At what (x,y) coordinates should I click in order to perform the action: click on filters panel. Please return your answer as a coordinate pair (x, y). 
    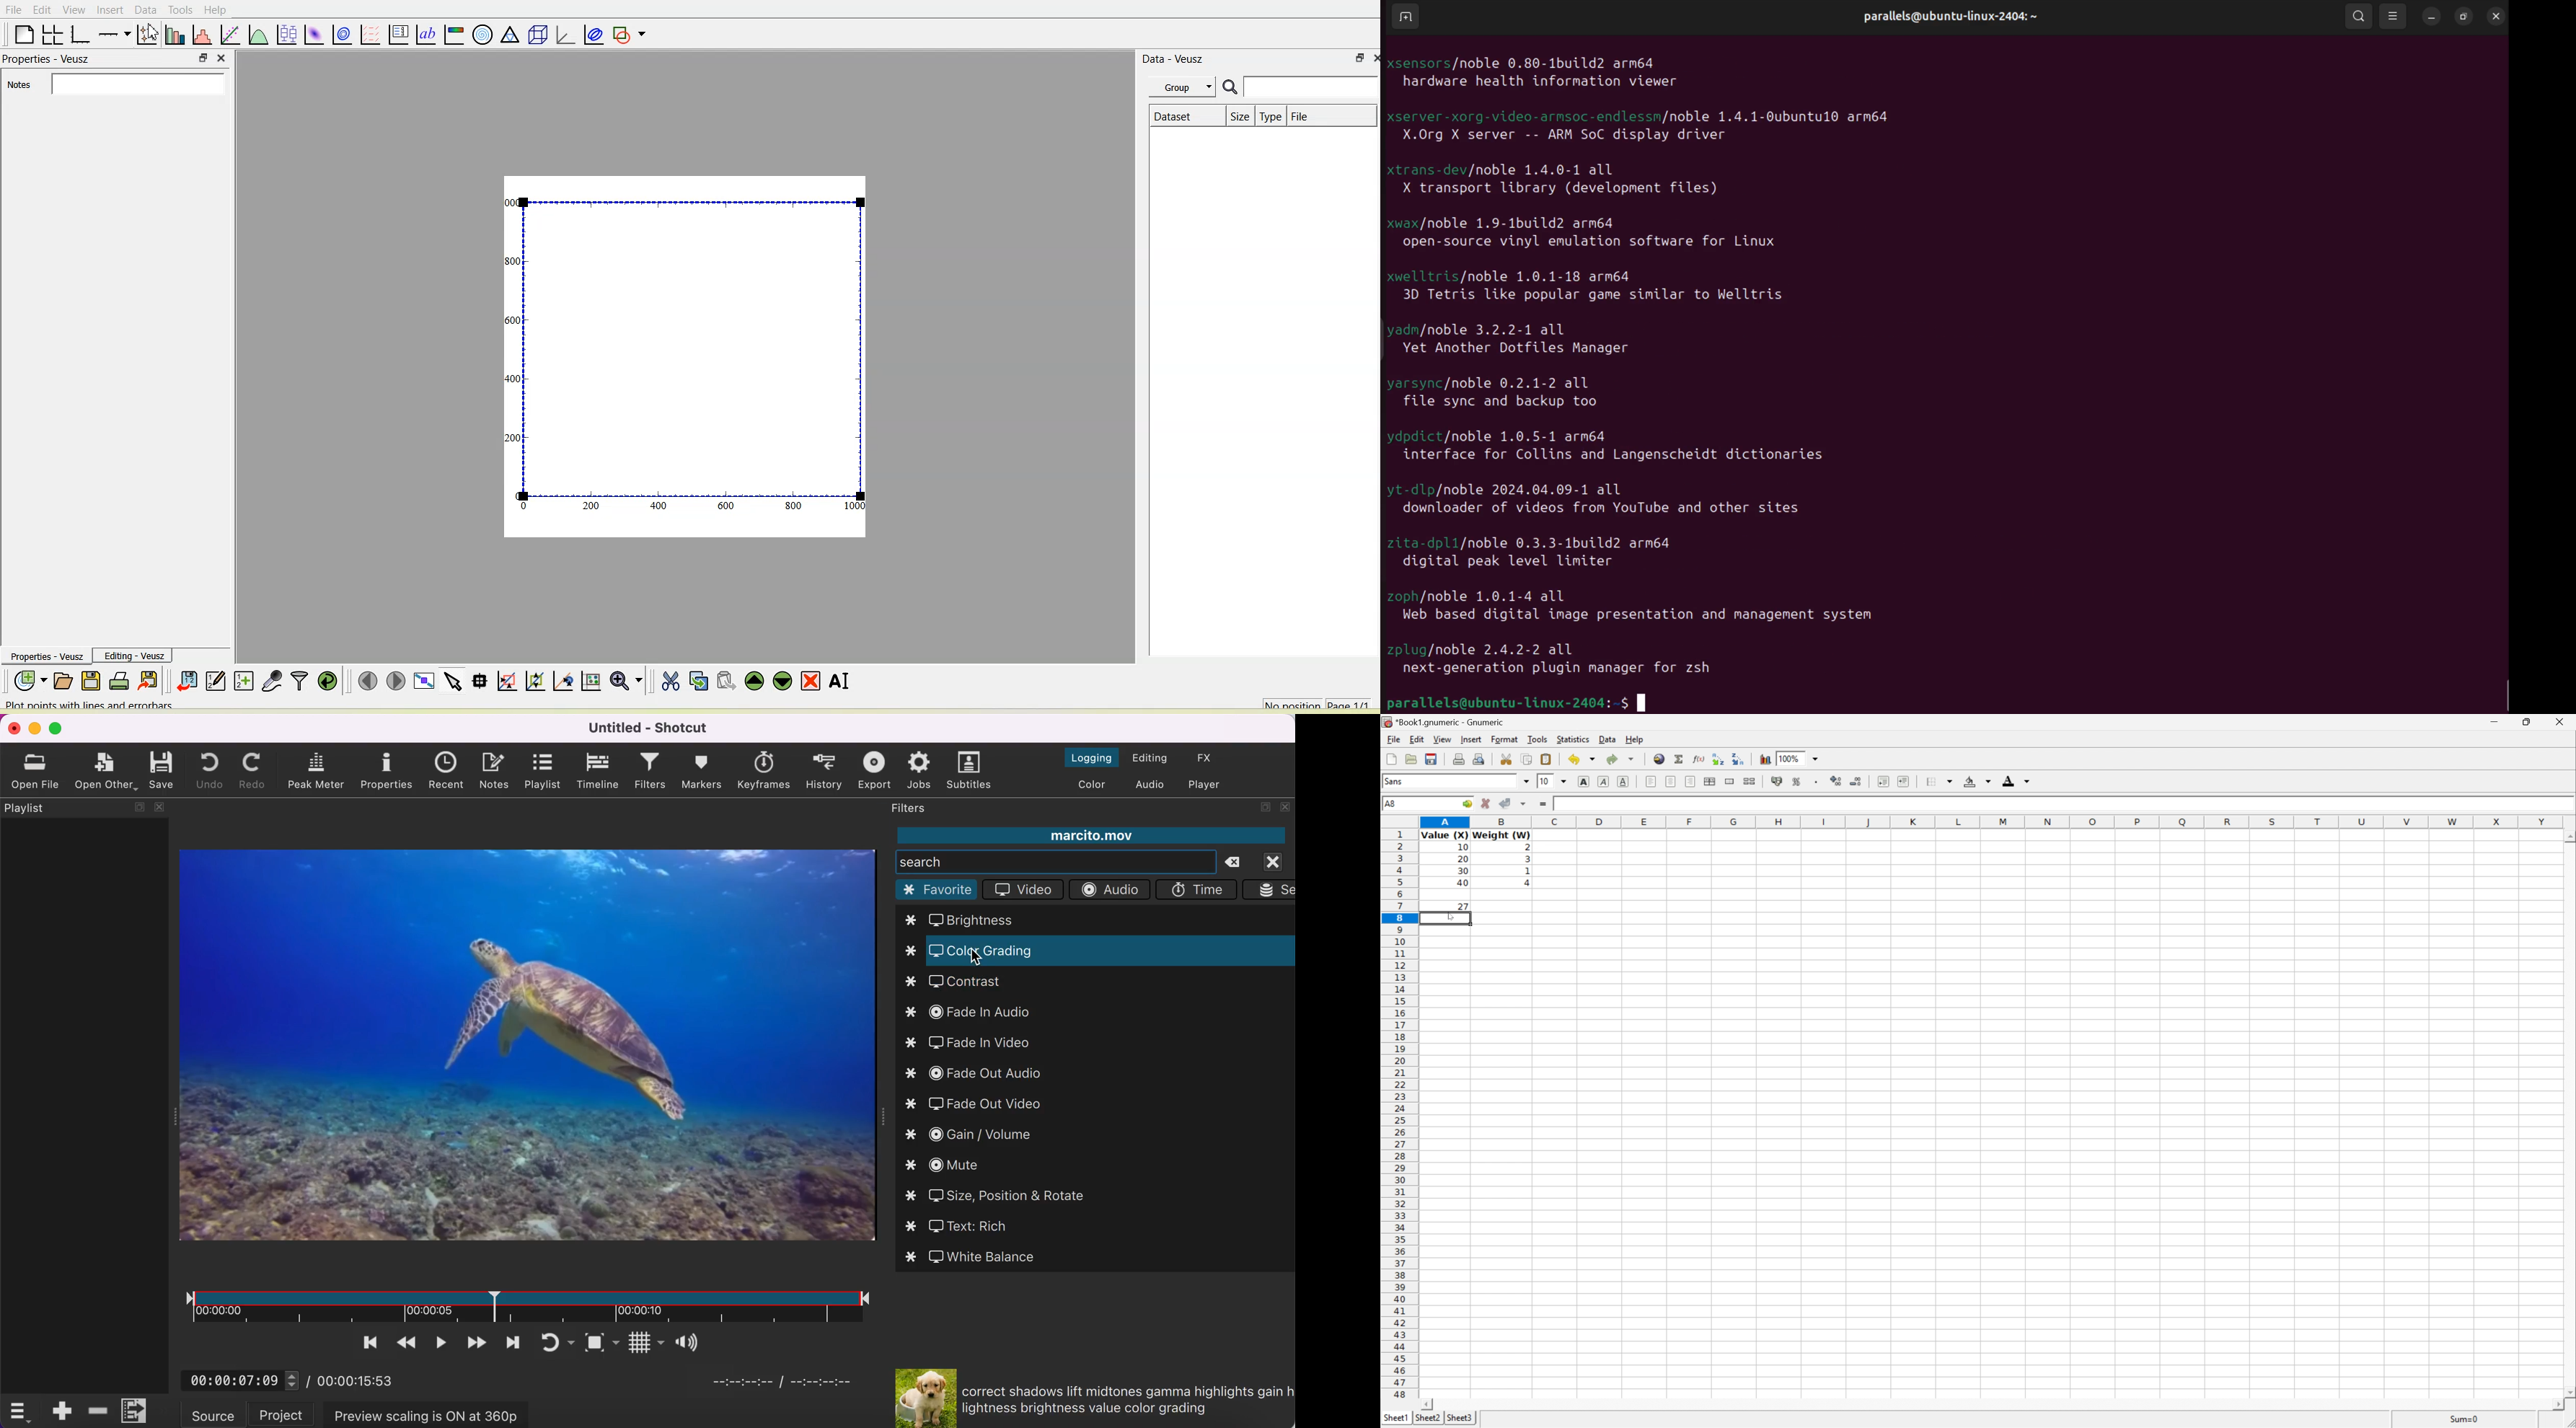
    Looking at the image, I should click on (918, 809).